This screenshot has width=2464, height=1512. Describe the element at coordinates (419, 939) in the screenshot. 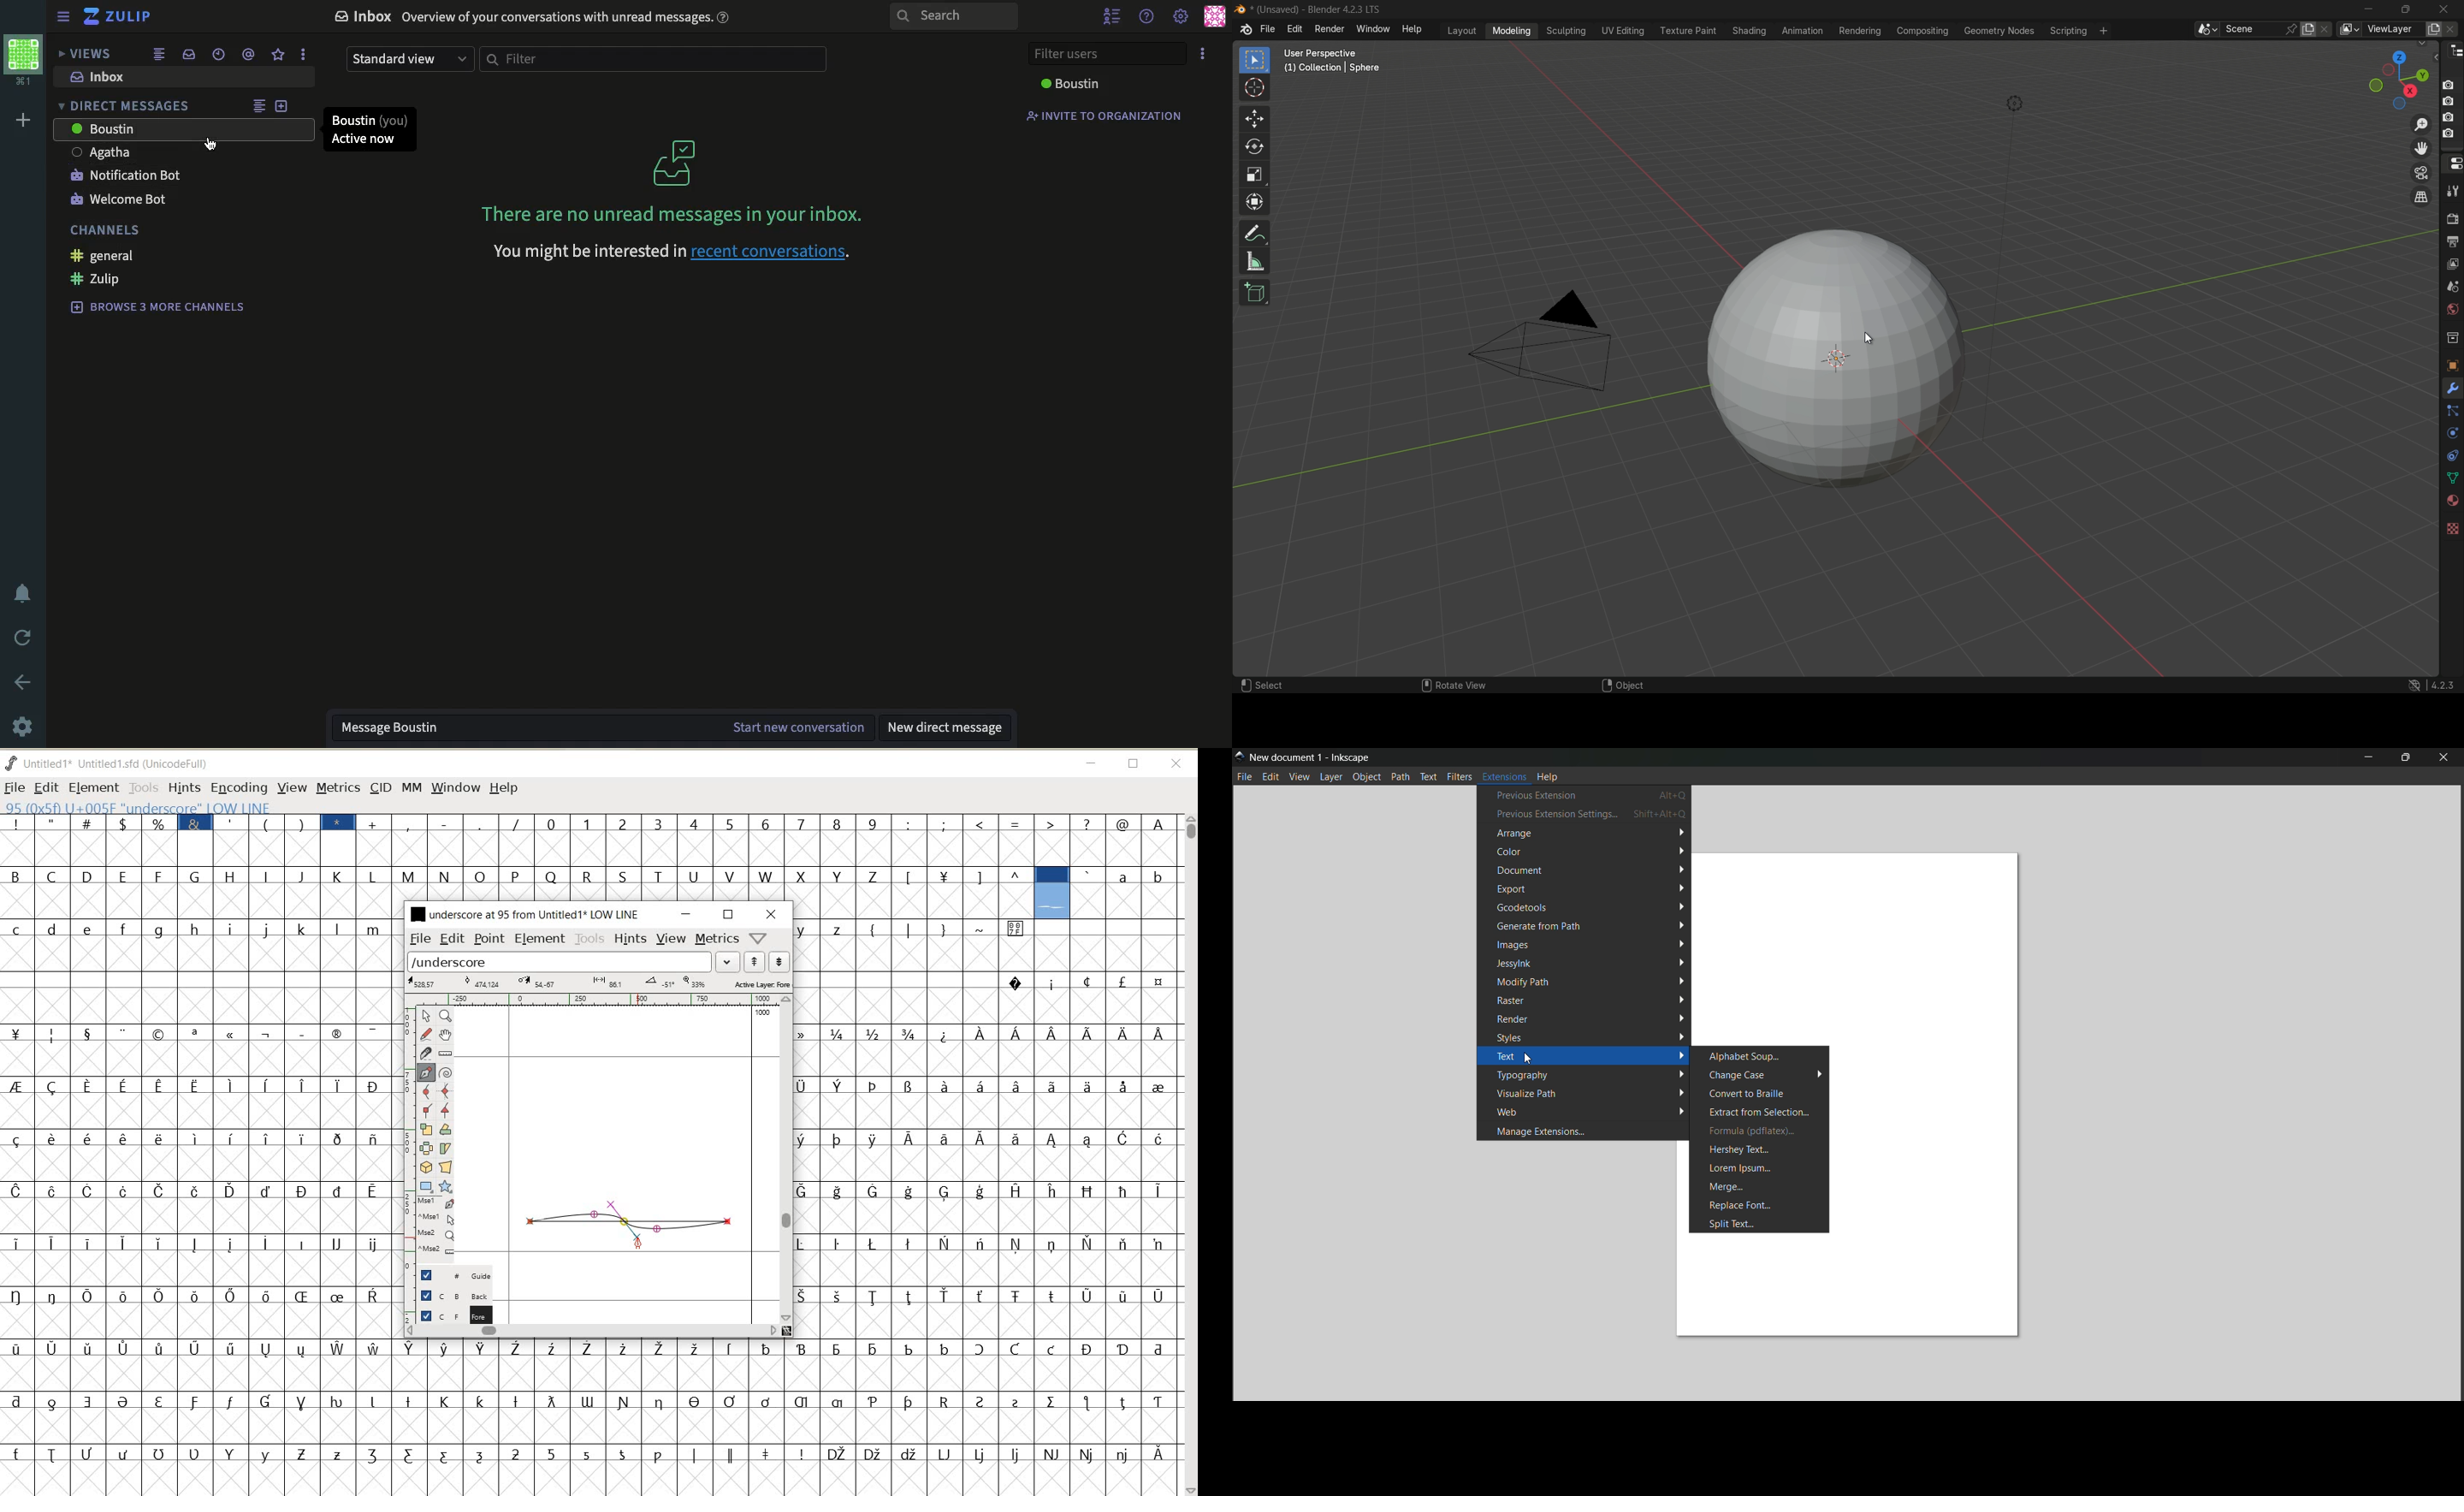

I see `FILE` at that location.